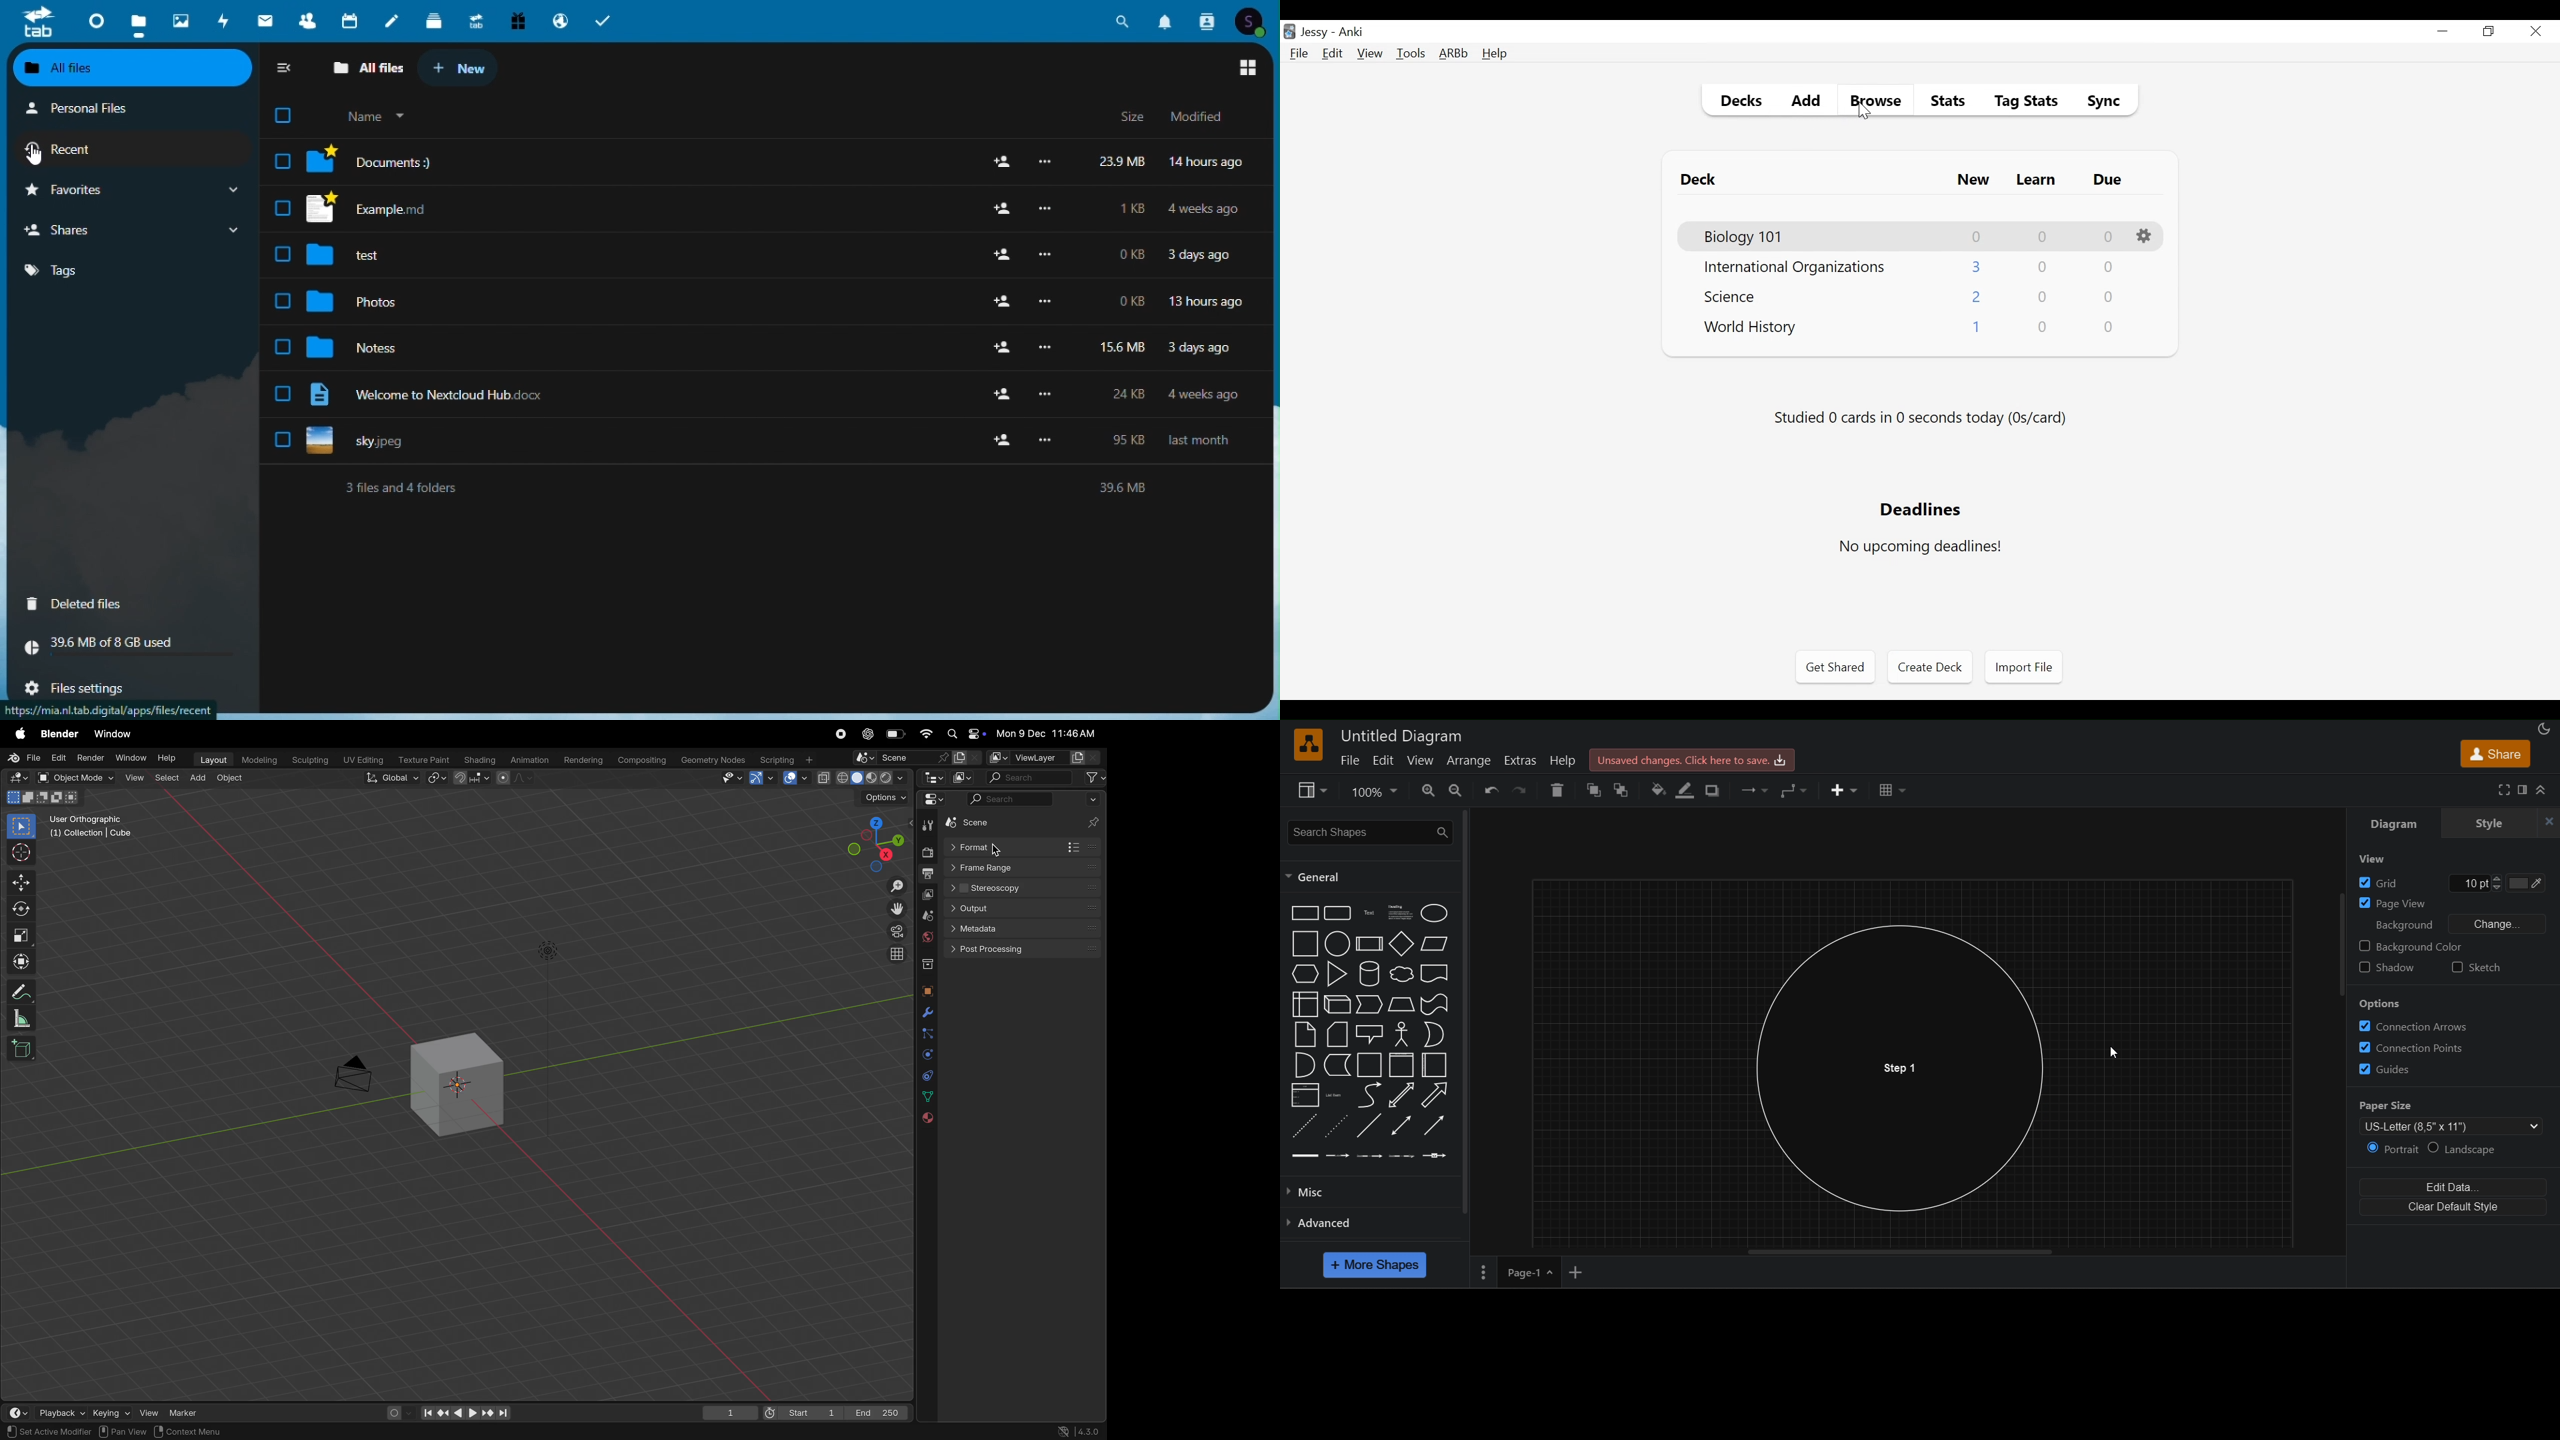  I want to click on undo, so click(1523, 791).